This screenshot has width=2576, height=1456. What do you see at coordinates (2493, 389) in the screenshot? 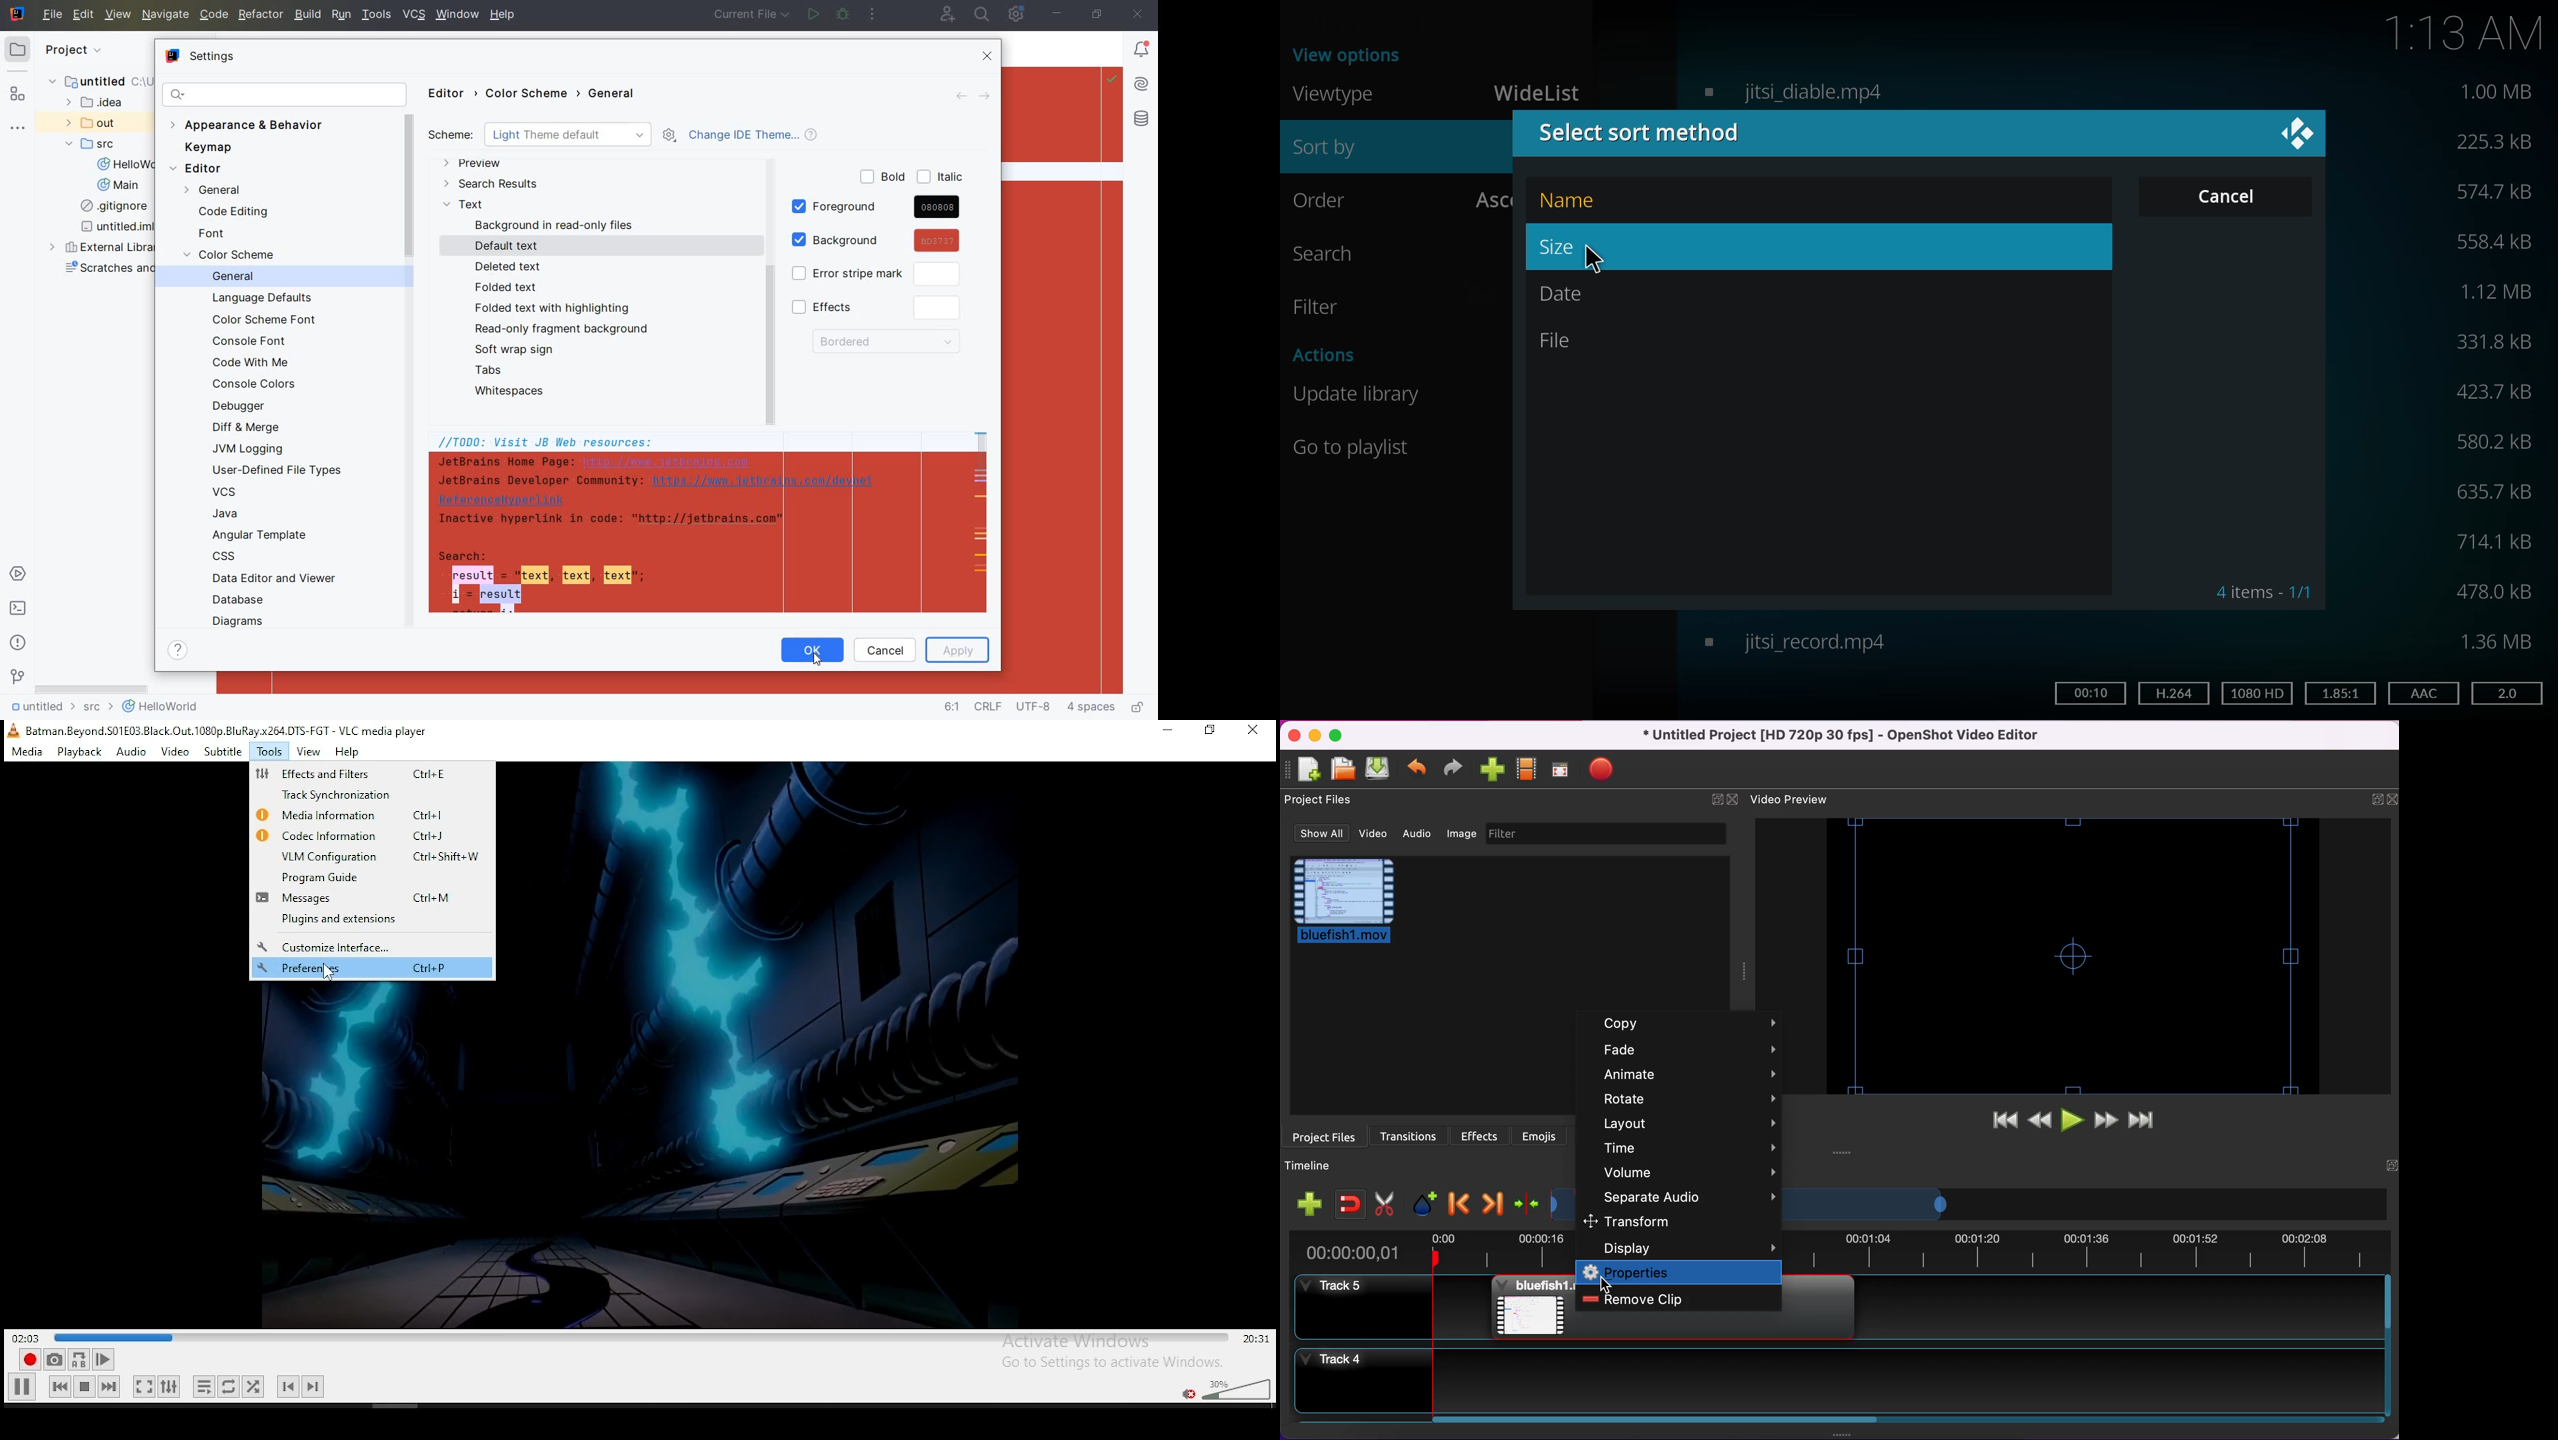
I see `size` at bounding box center [2493, 389].